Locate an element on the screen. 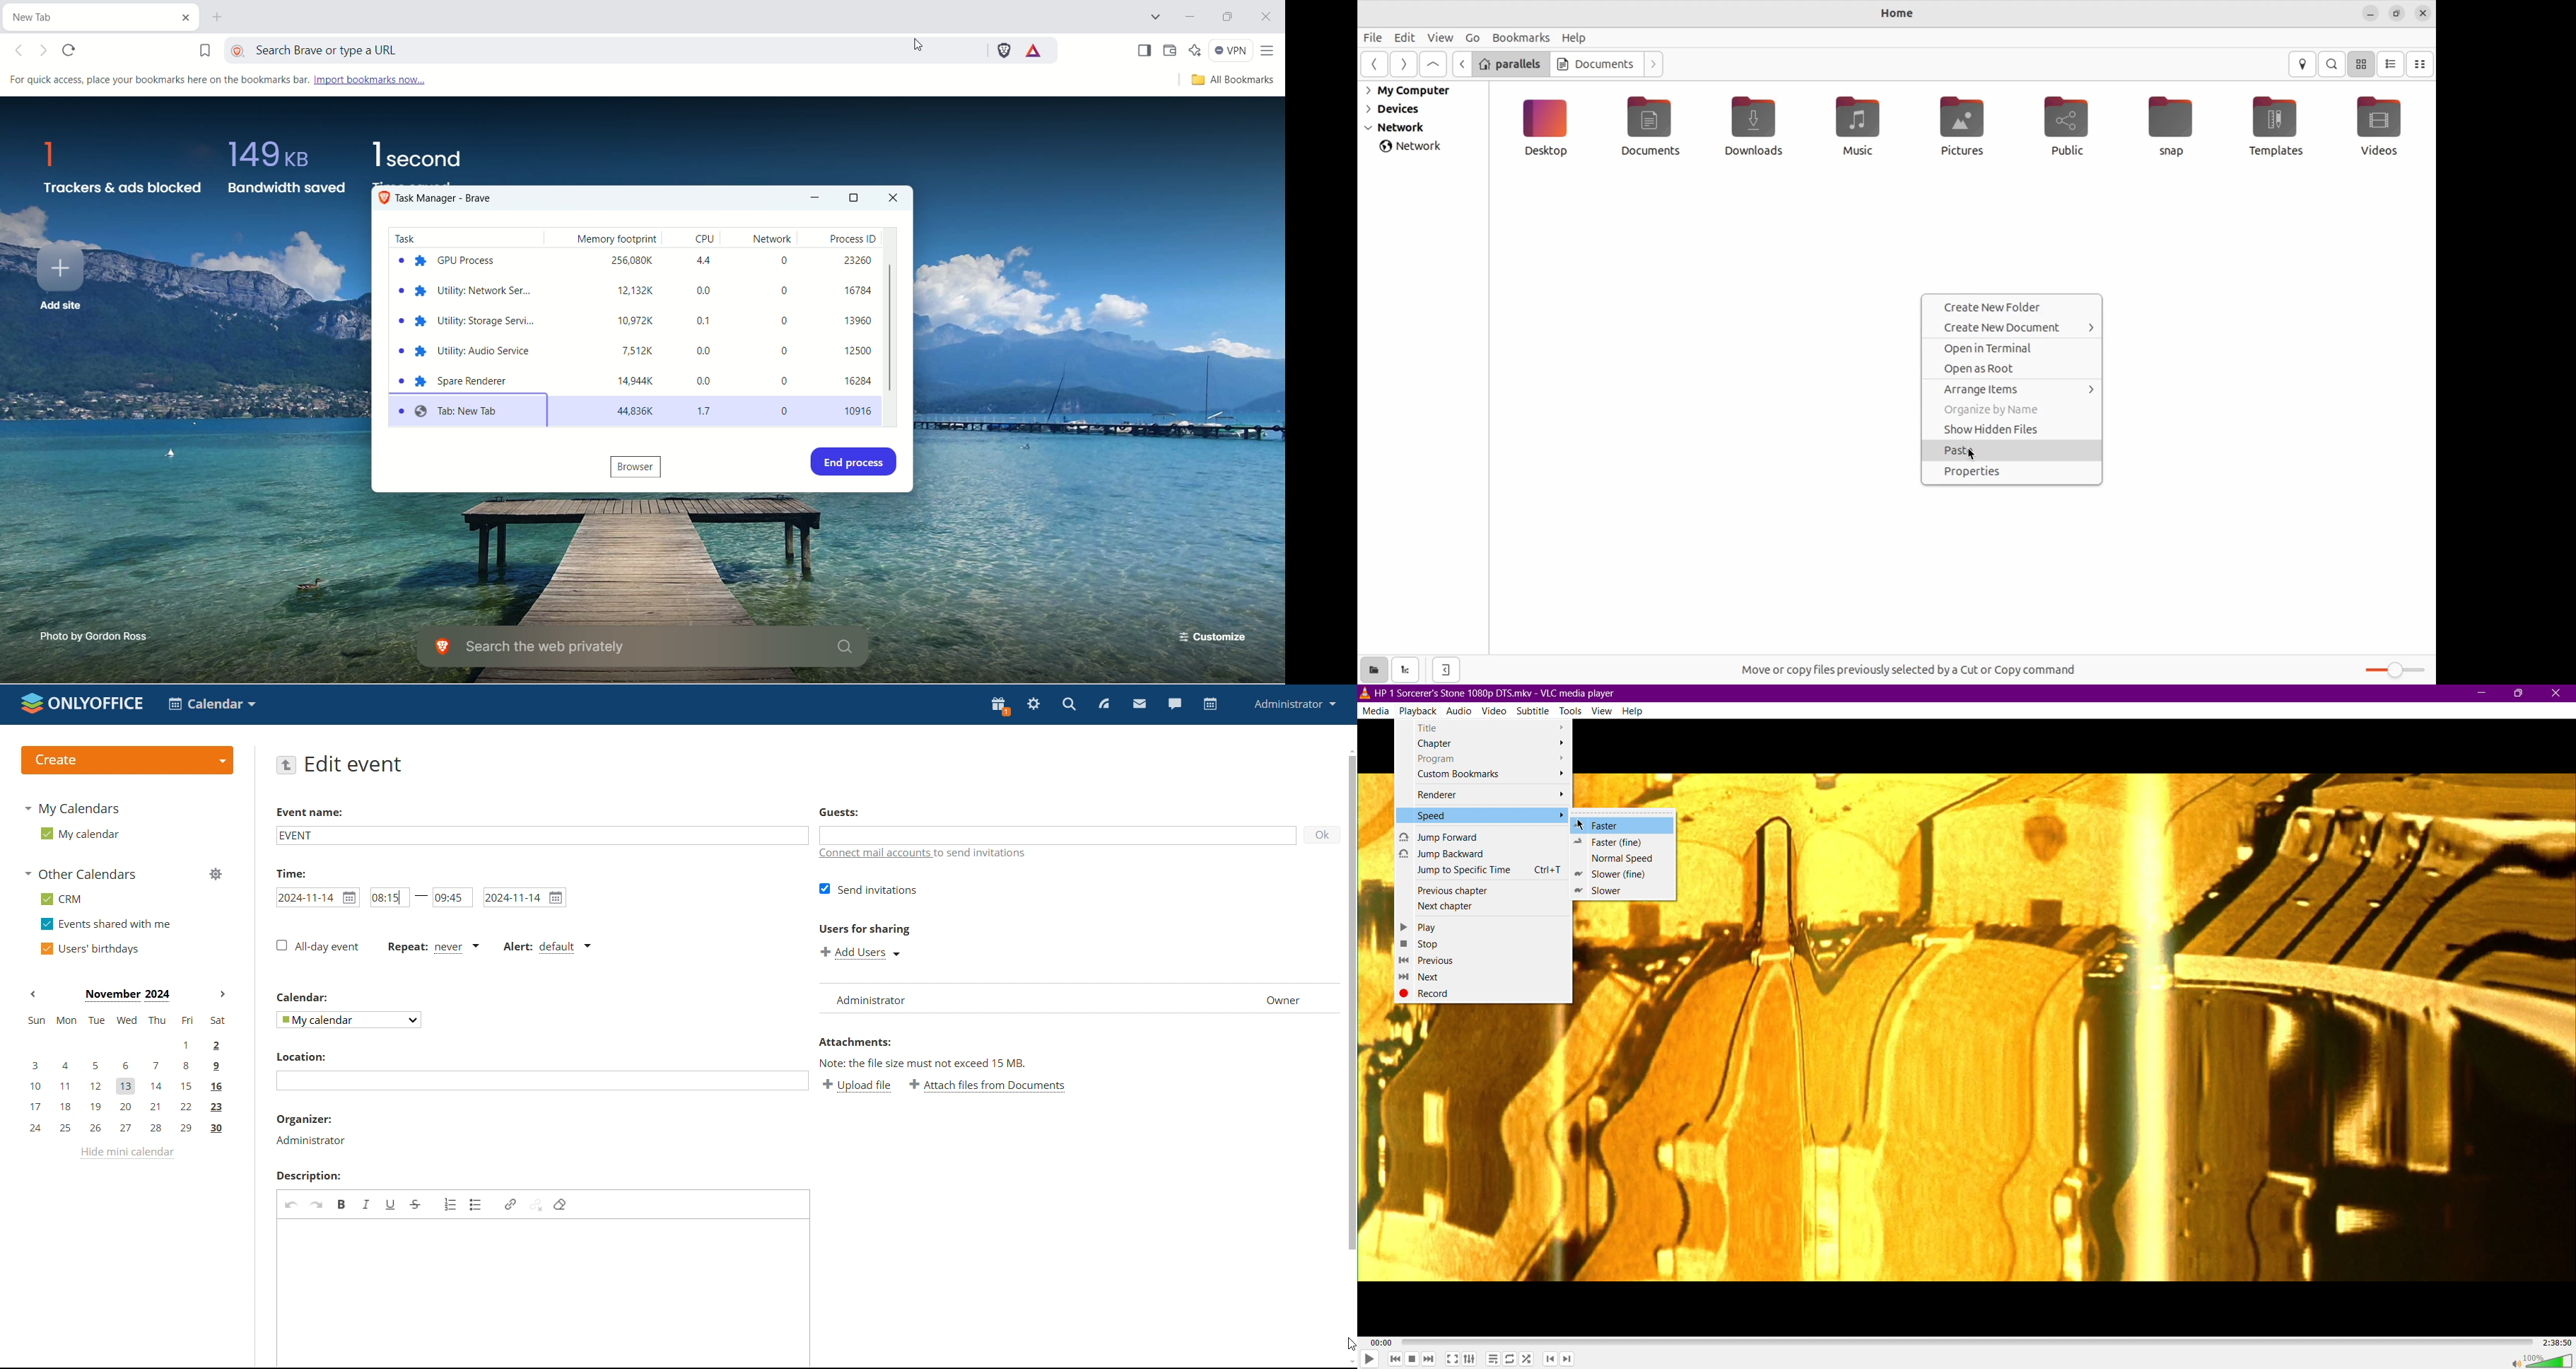 The image size is (2576, 1372). Help is located at coordinates (1632, 711).